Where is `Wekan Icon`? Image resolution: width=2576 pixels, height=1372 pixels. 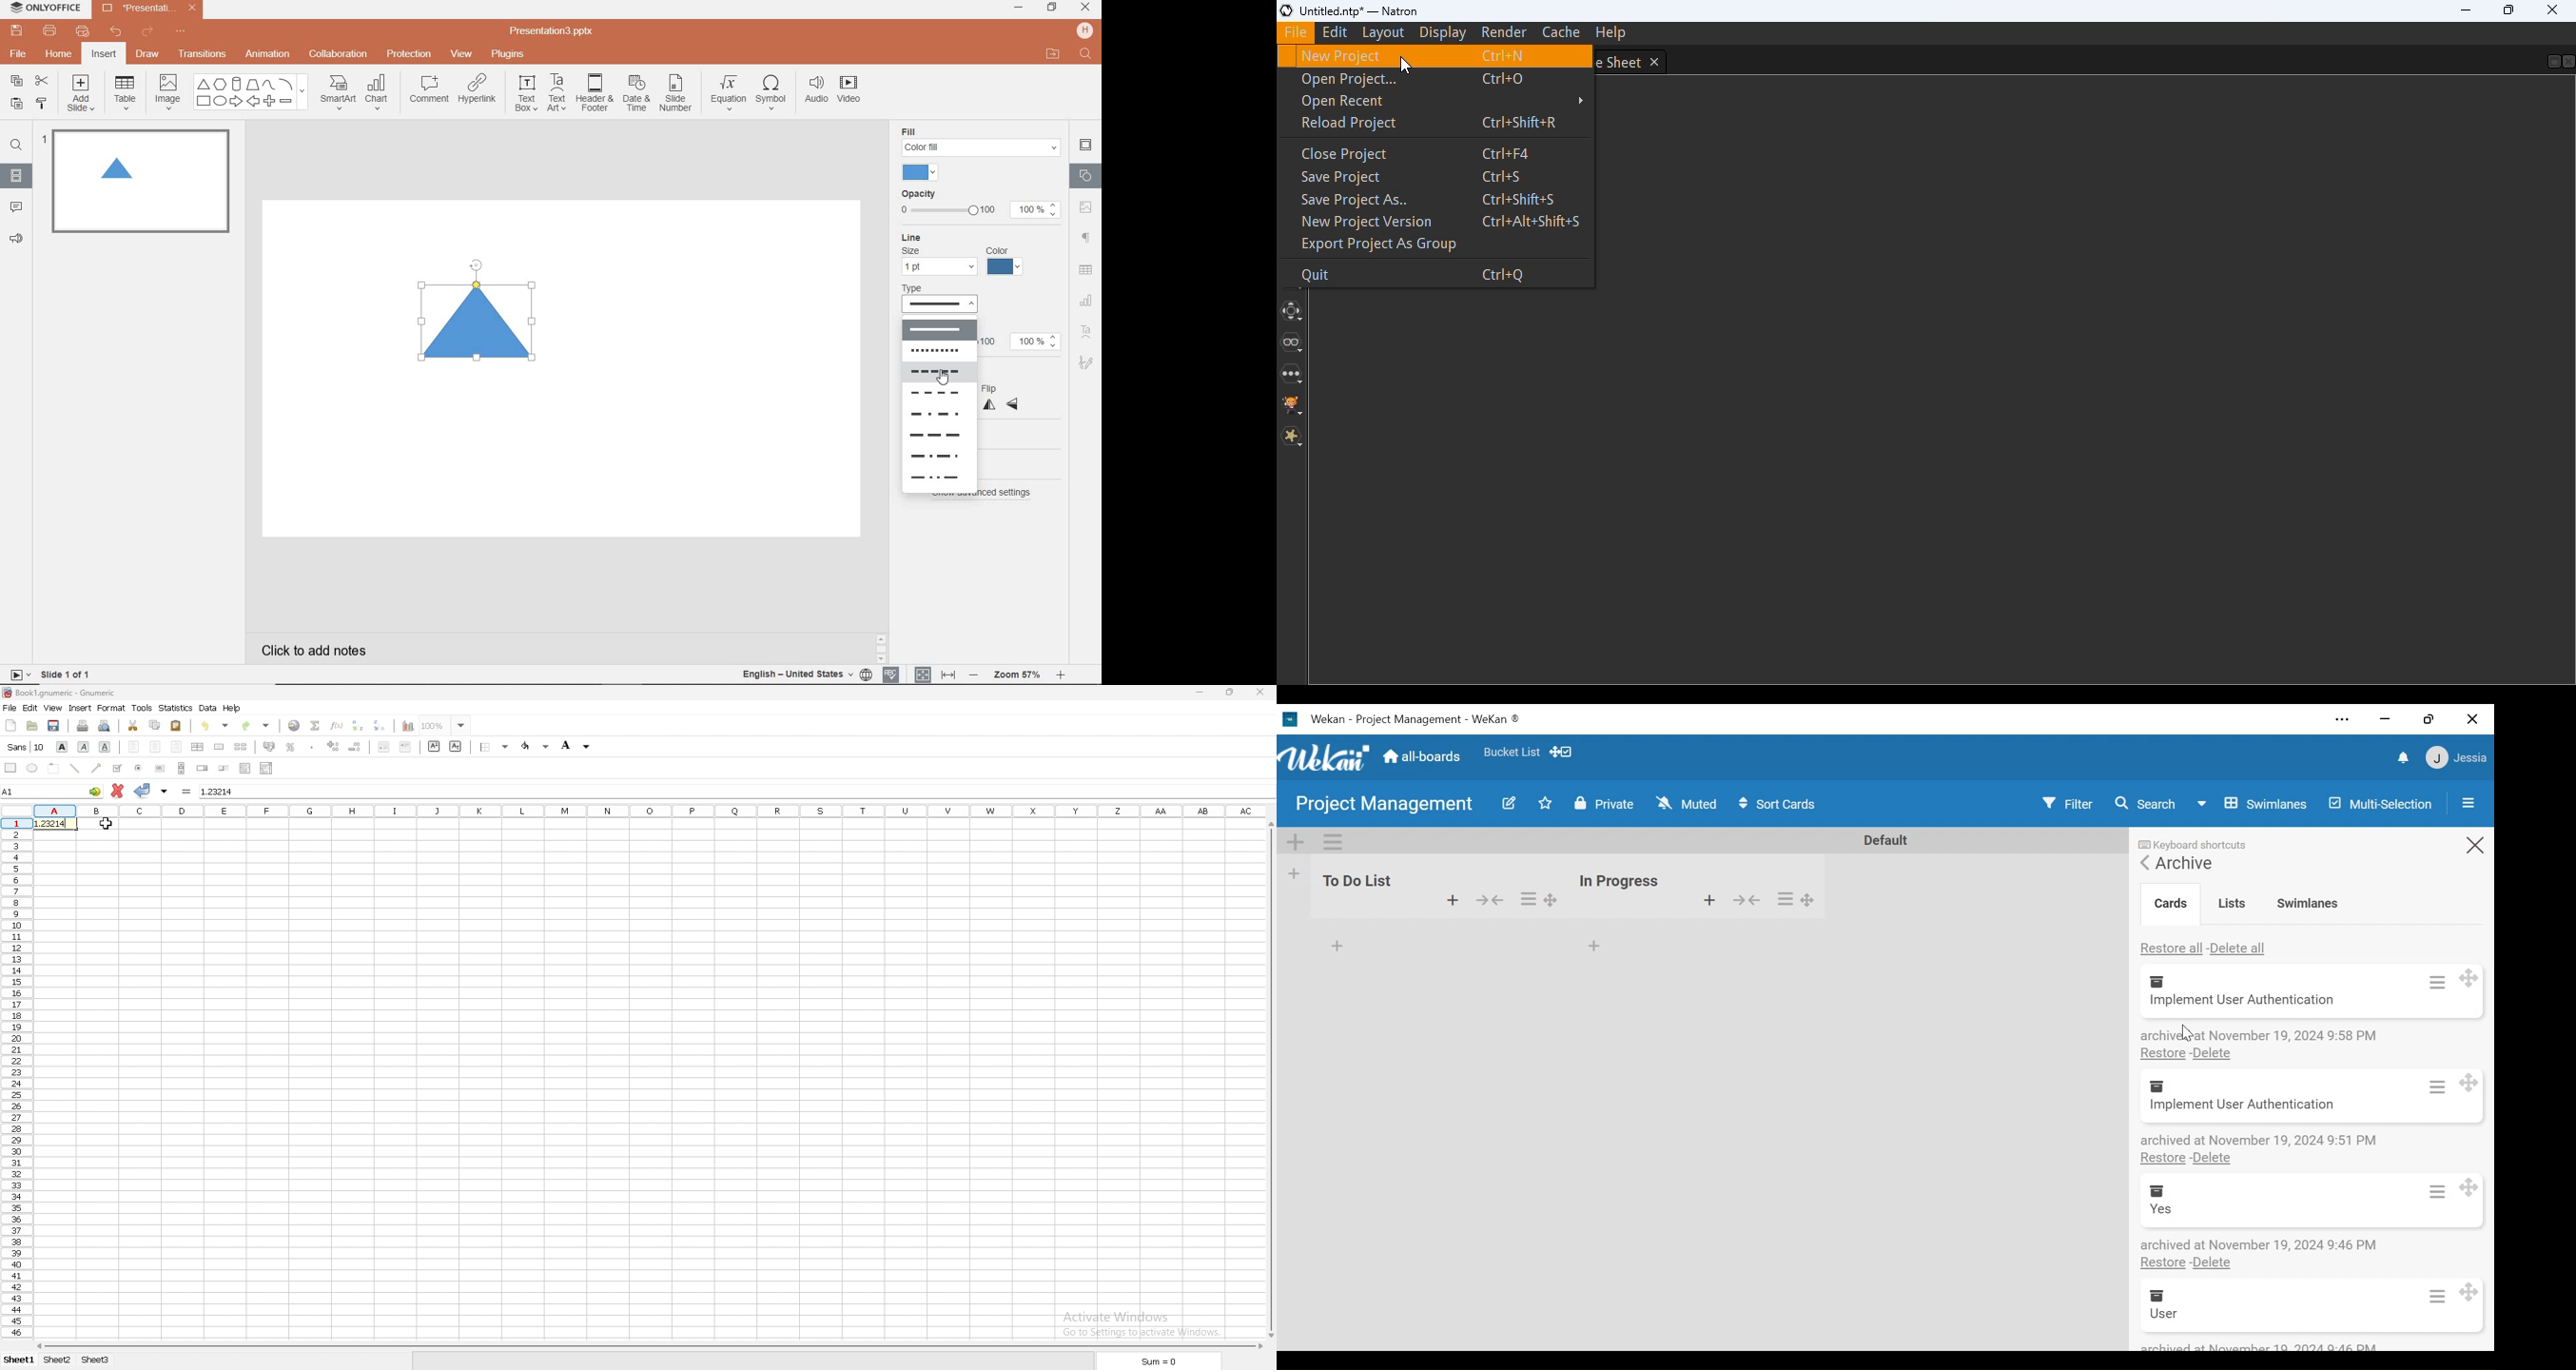 Wekan Icon is located at coordinates (1327, 757).